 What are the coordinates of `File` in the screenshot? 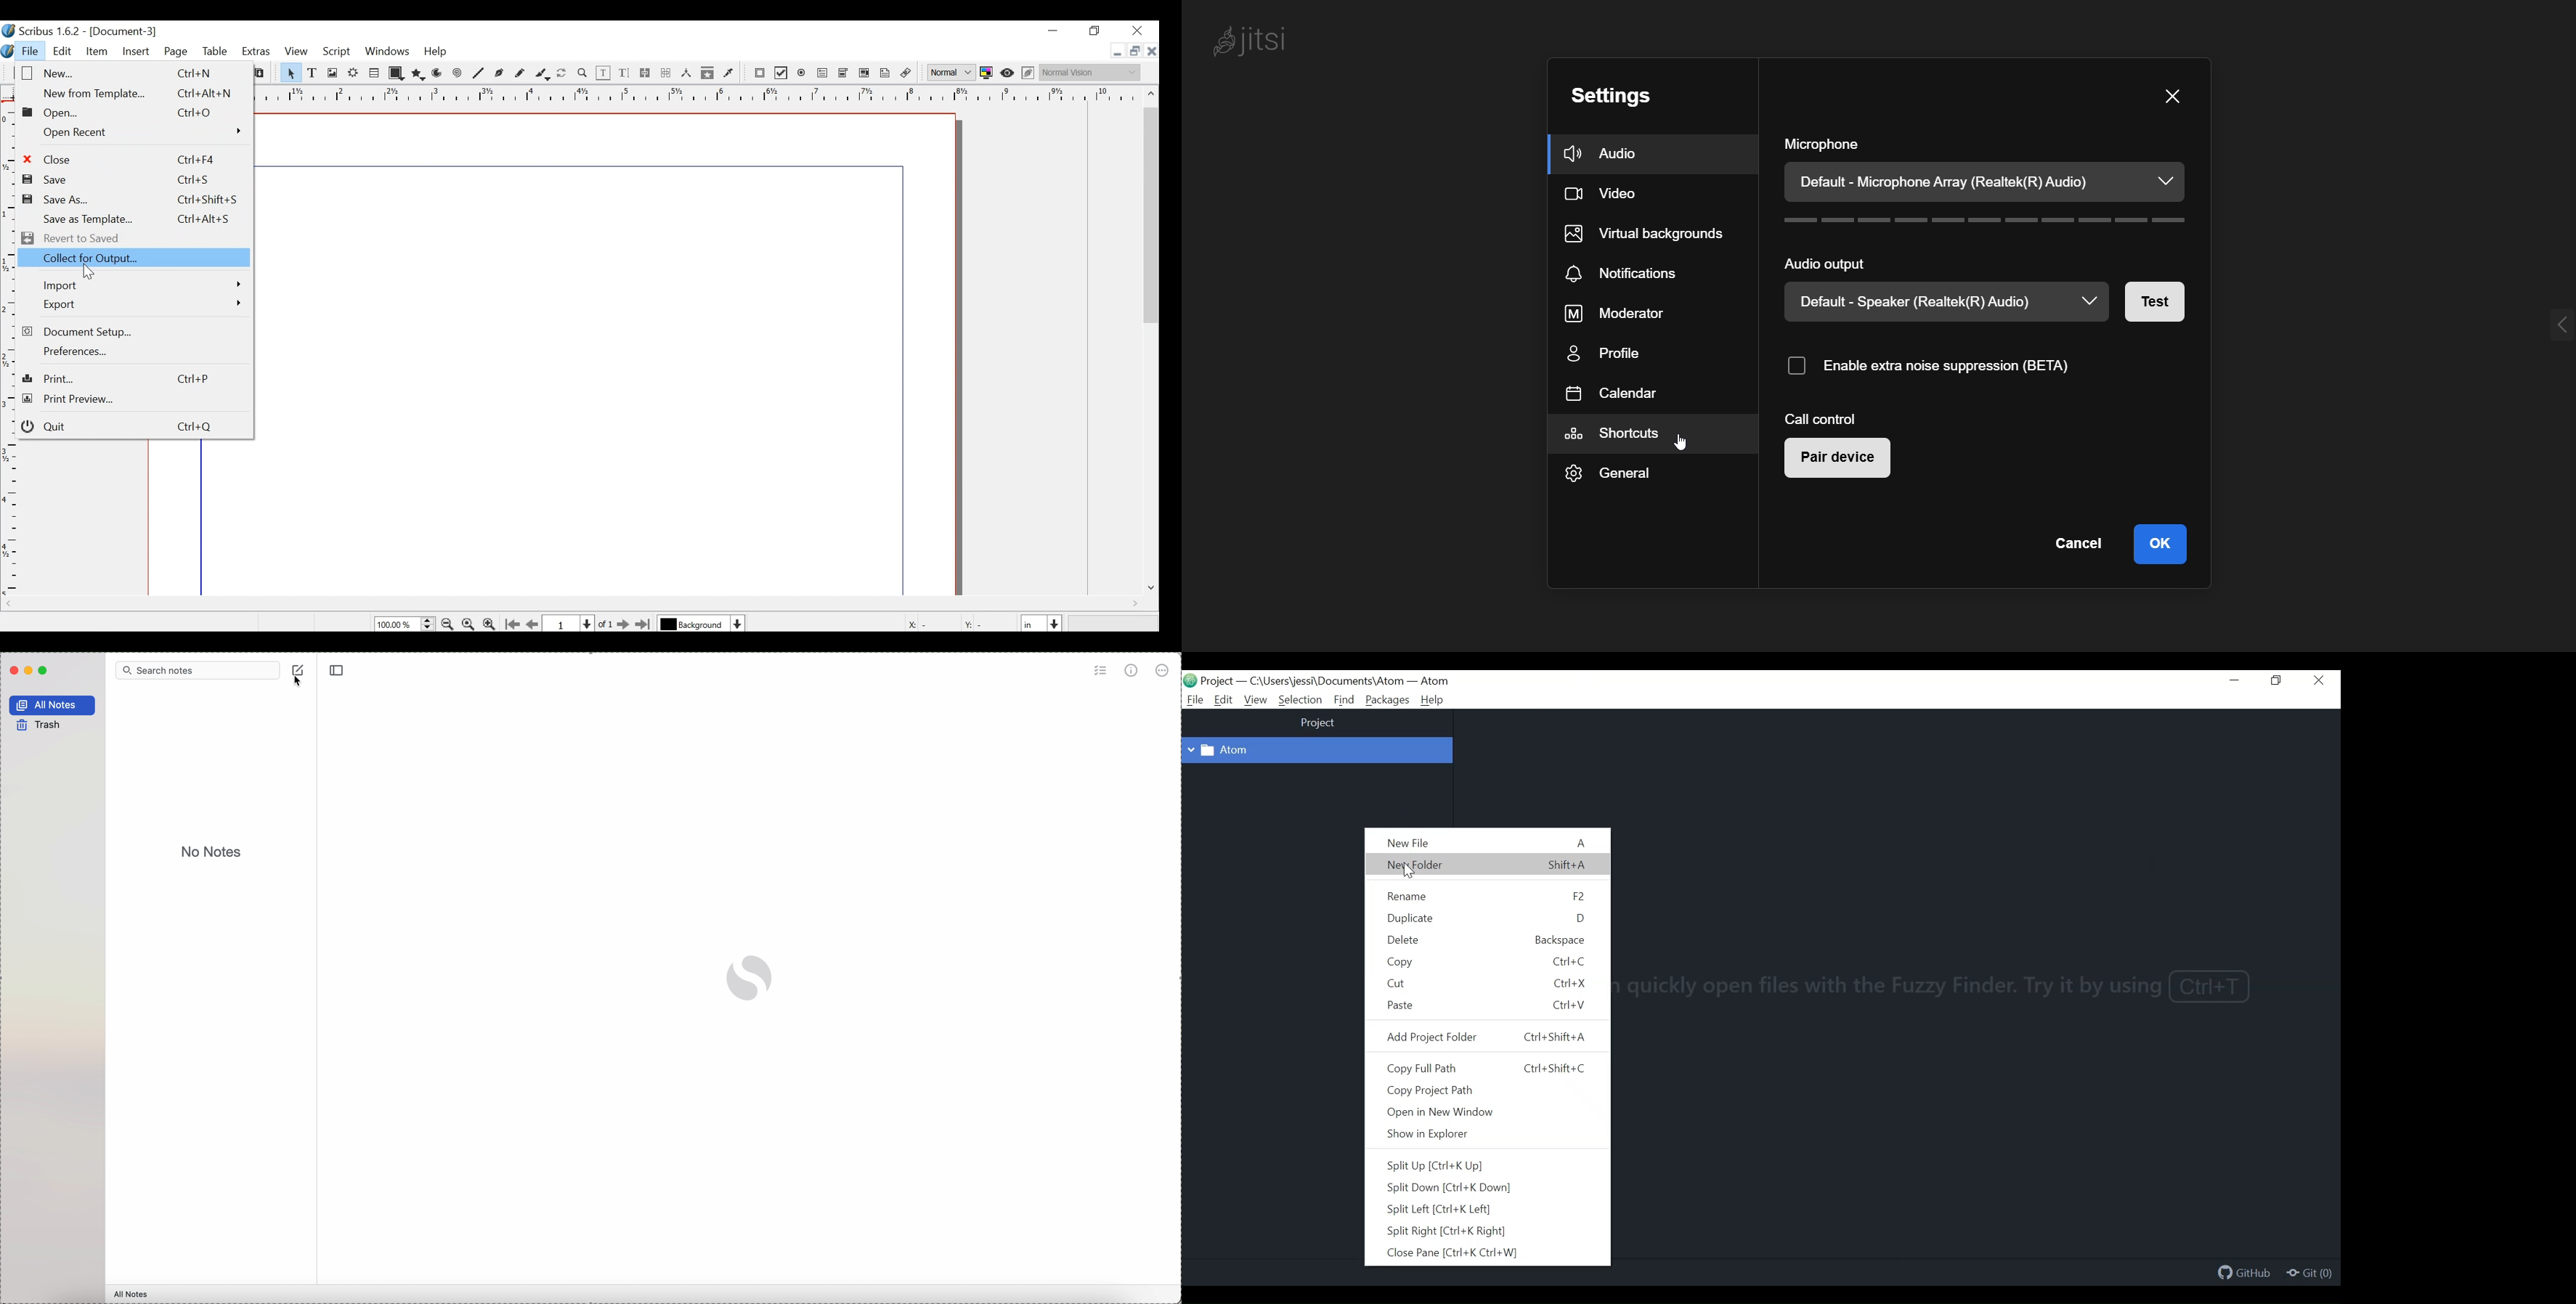 It's located at (30, 53).